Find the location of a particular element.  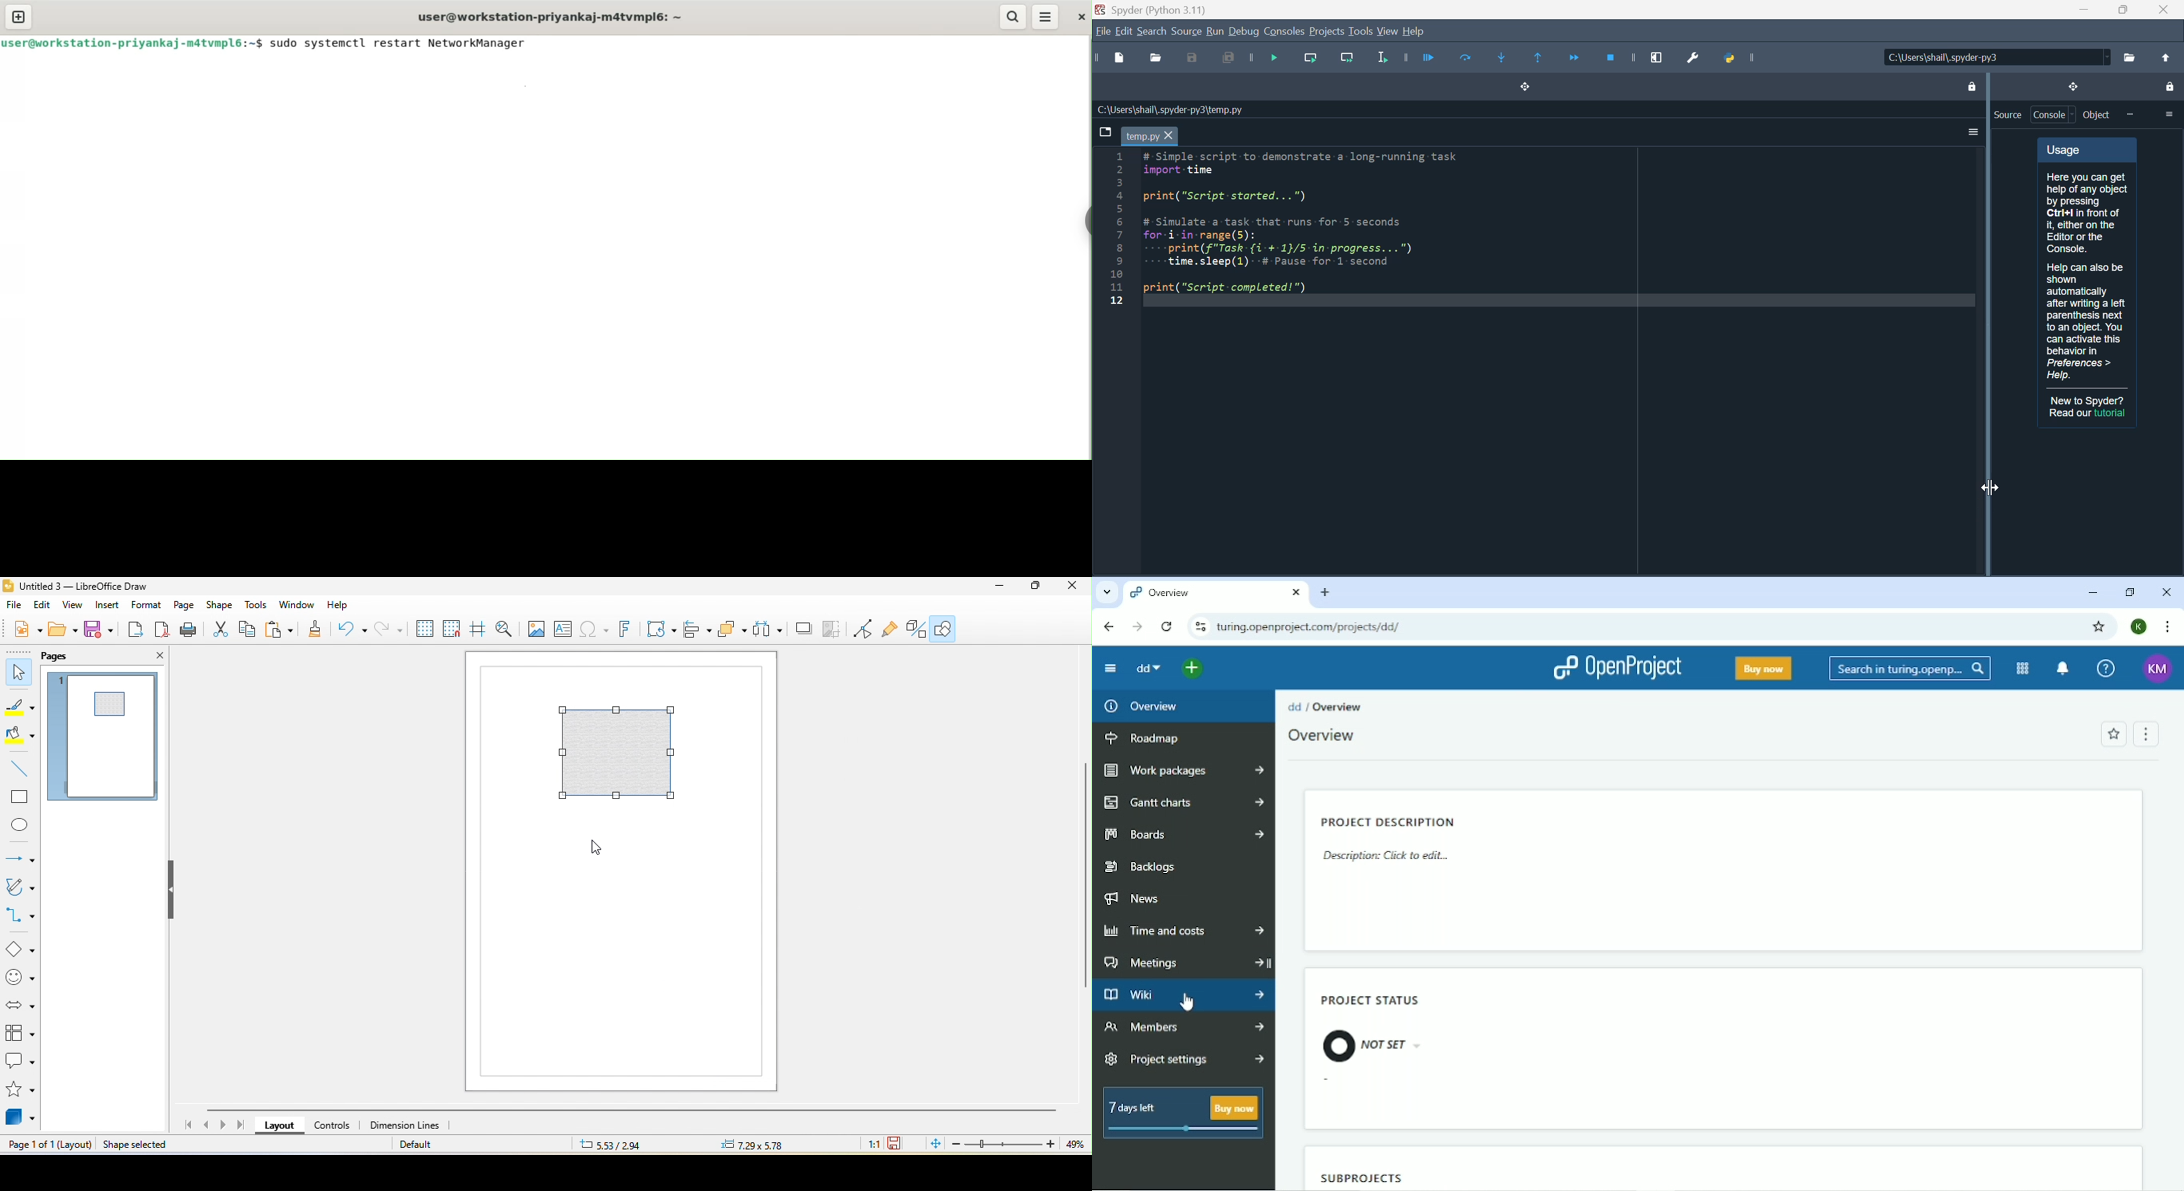

change to parent directory is located at coordinates (2165, 57).